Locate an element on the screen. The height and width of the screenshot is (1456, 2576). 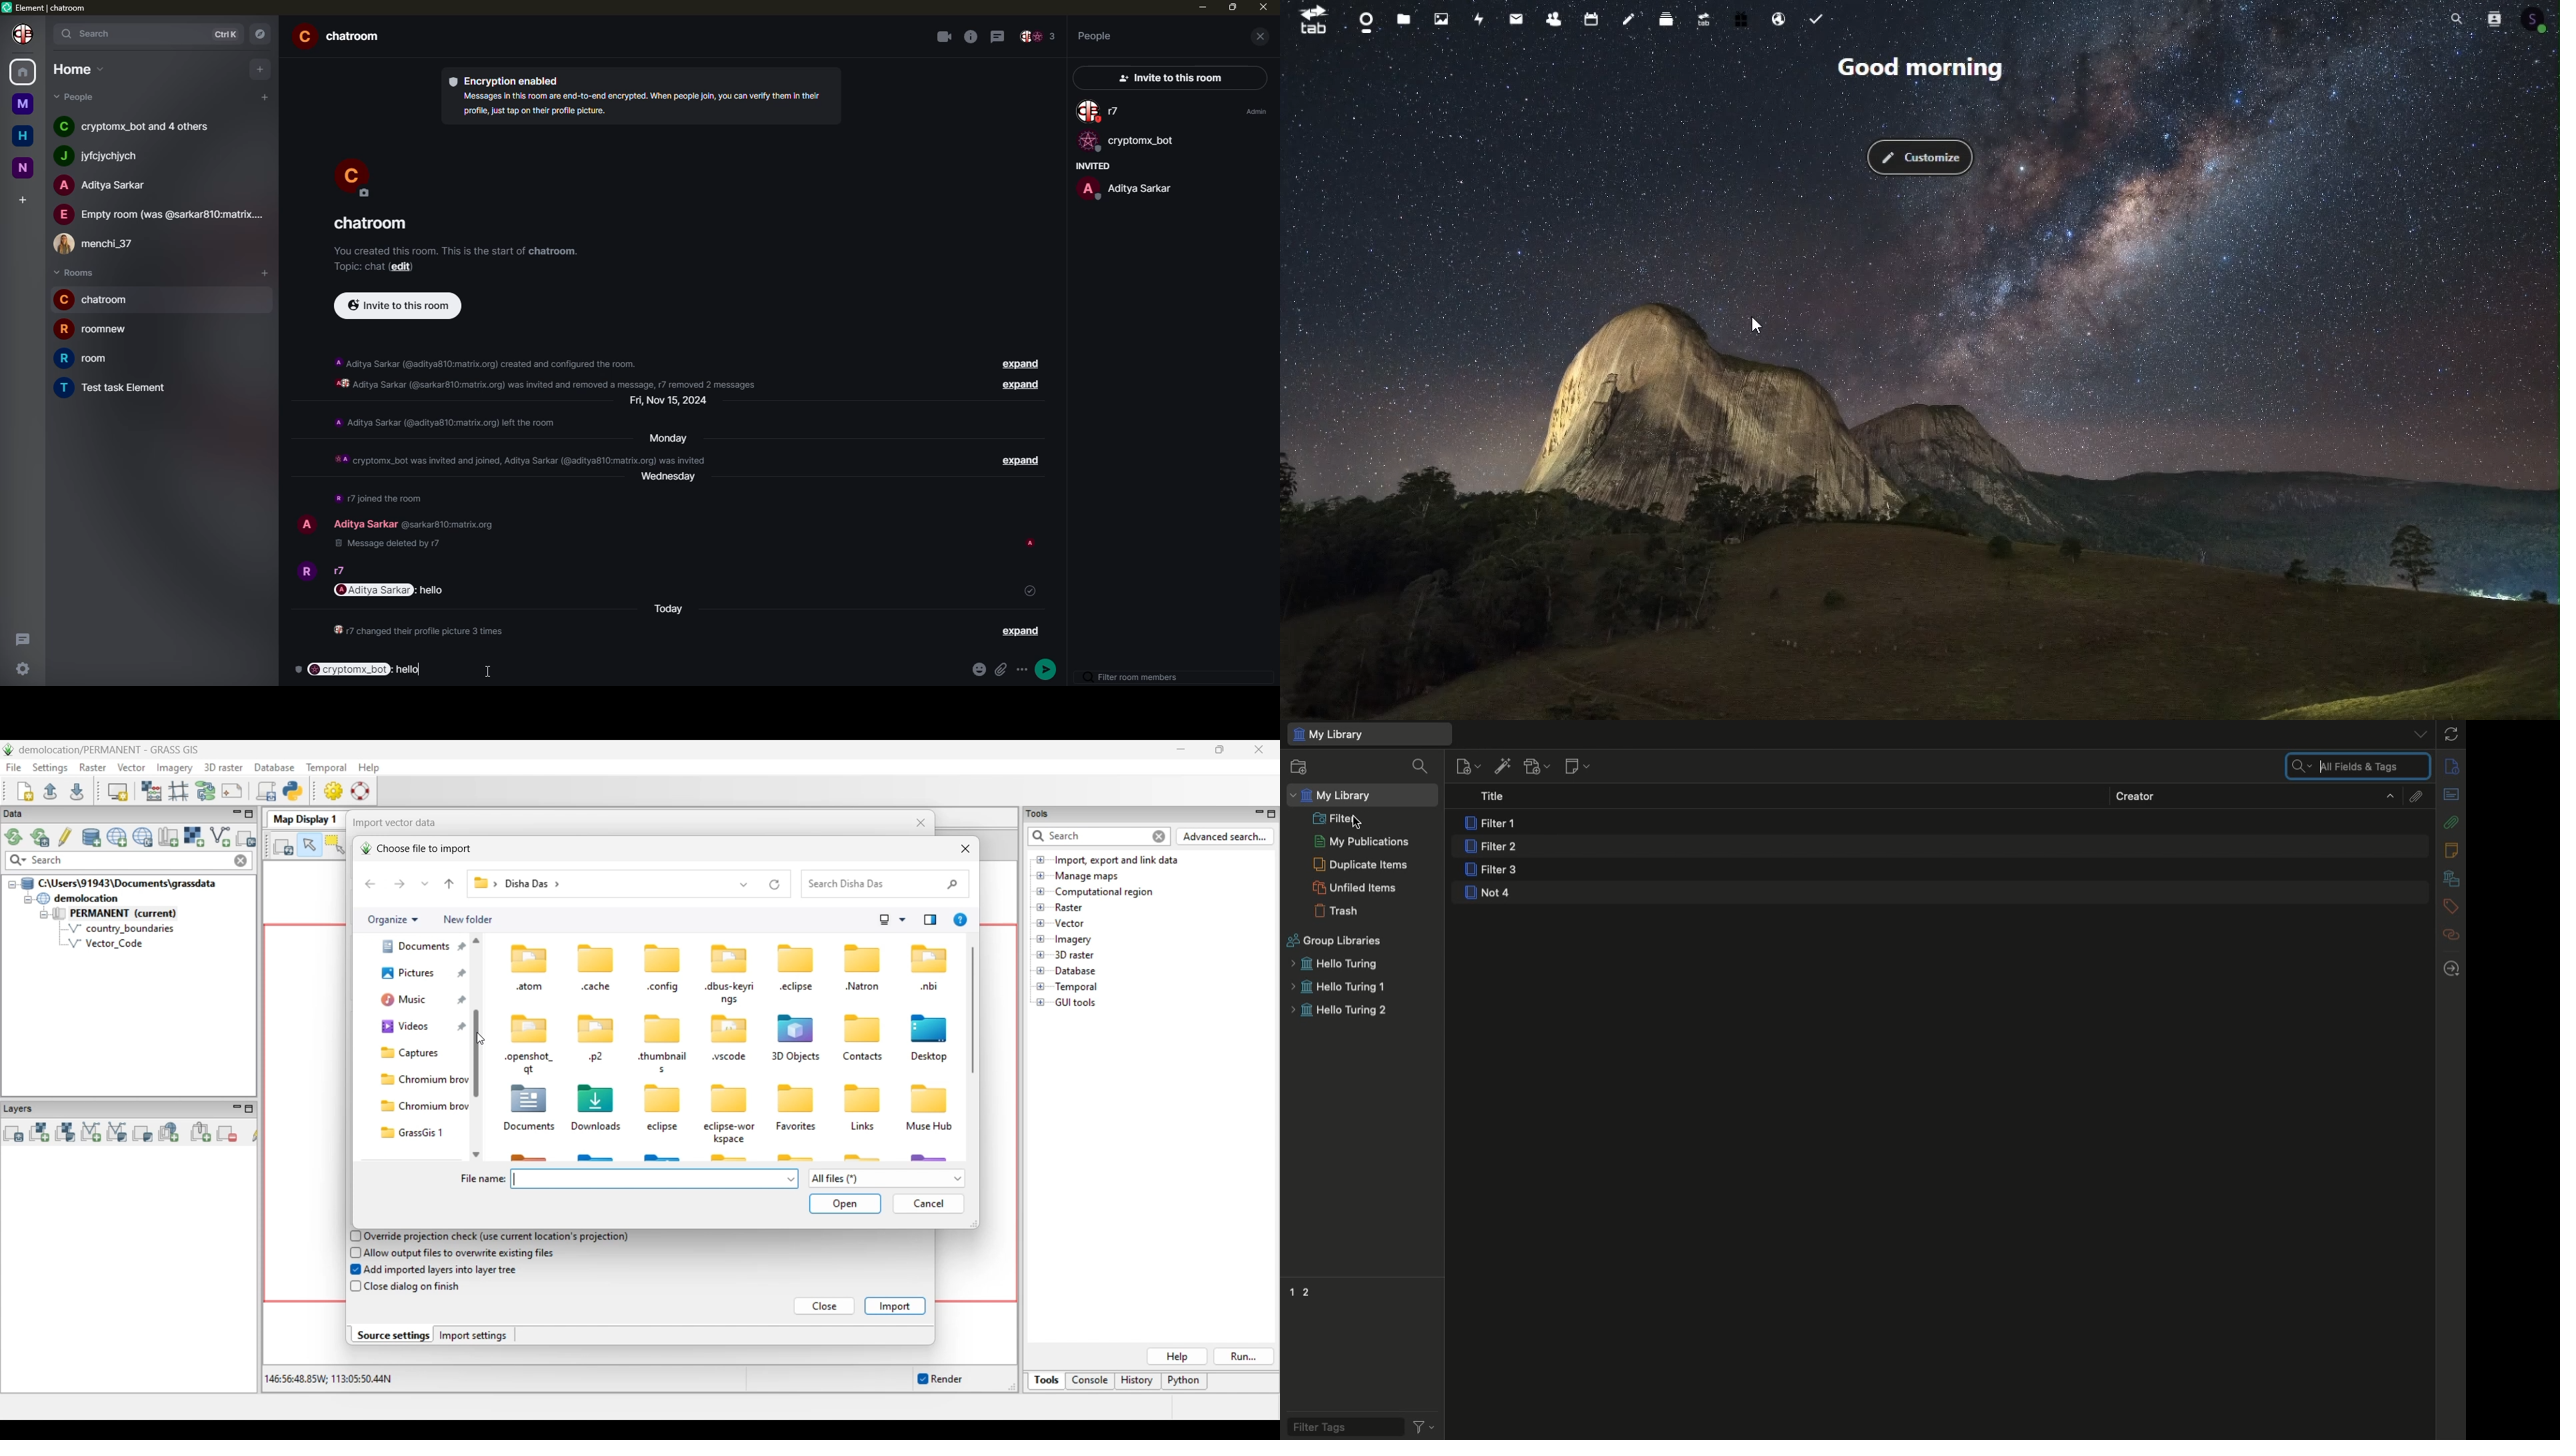
expand is located at coordinates (1016, 387).